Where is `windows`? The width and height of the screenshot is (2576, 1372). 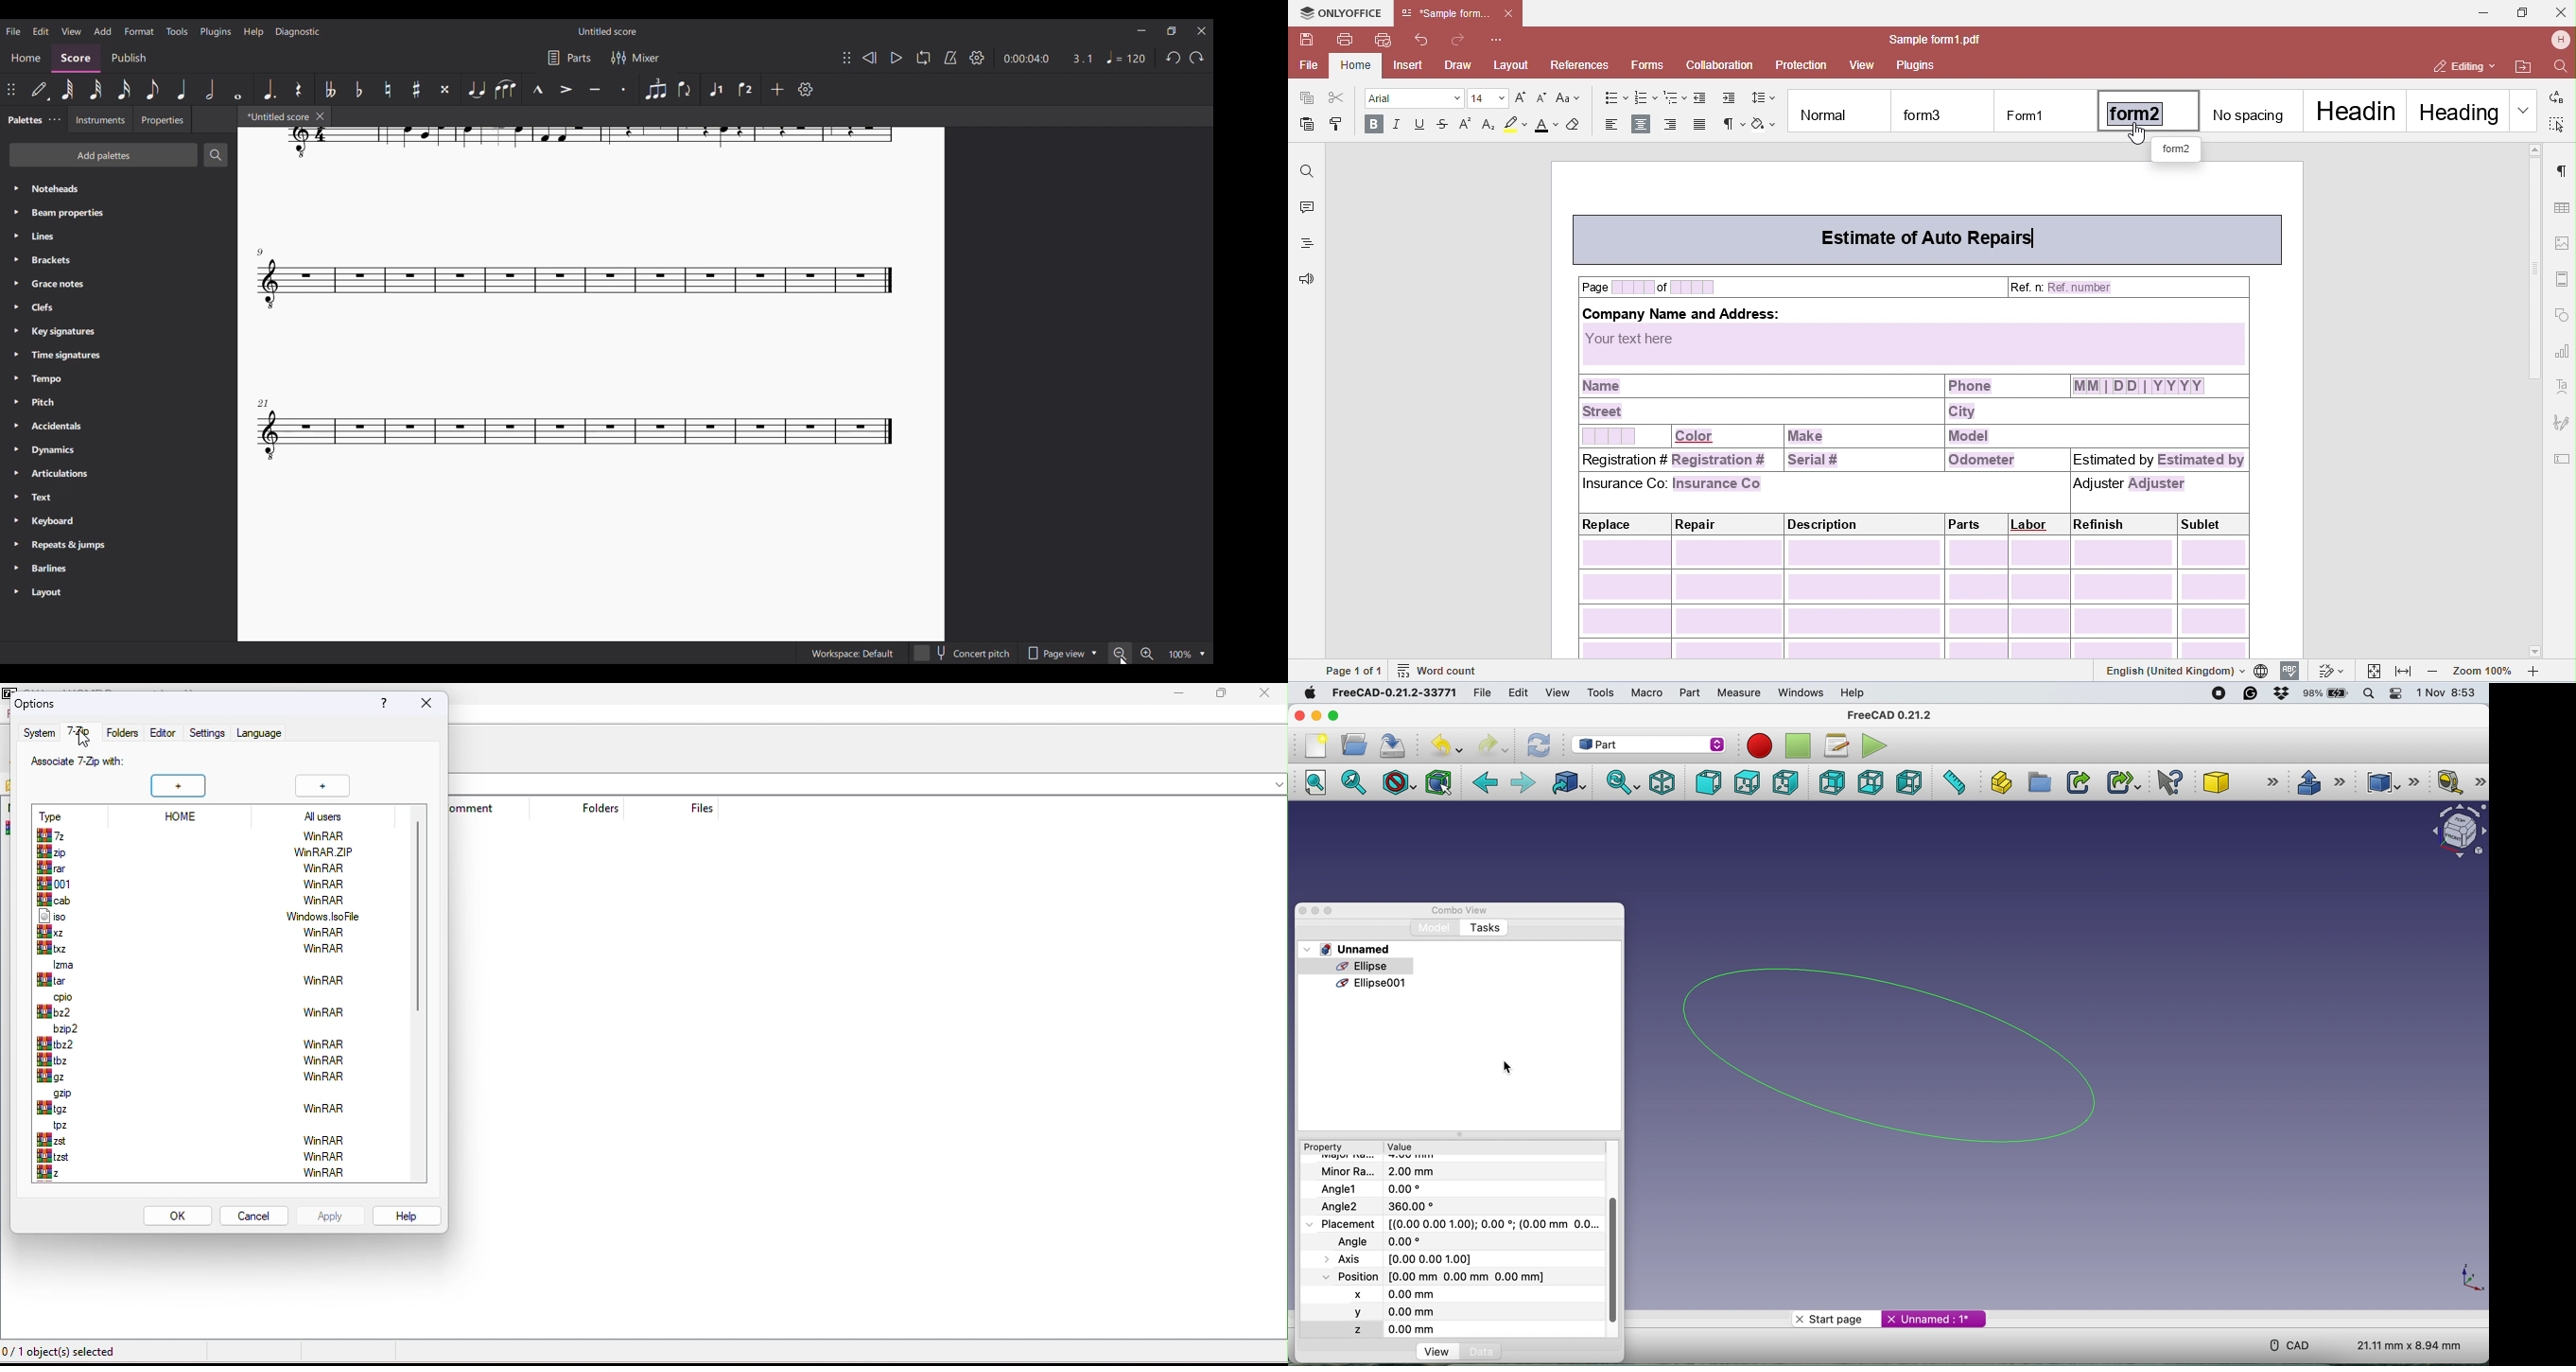
windows is located at coordinates (1798, 692).